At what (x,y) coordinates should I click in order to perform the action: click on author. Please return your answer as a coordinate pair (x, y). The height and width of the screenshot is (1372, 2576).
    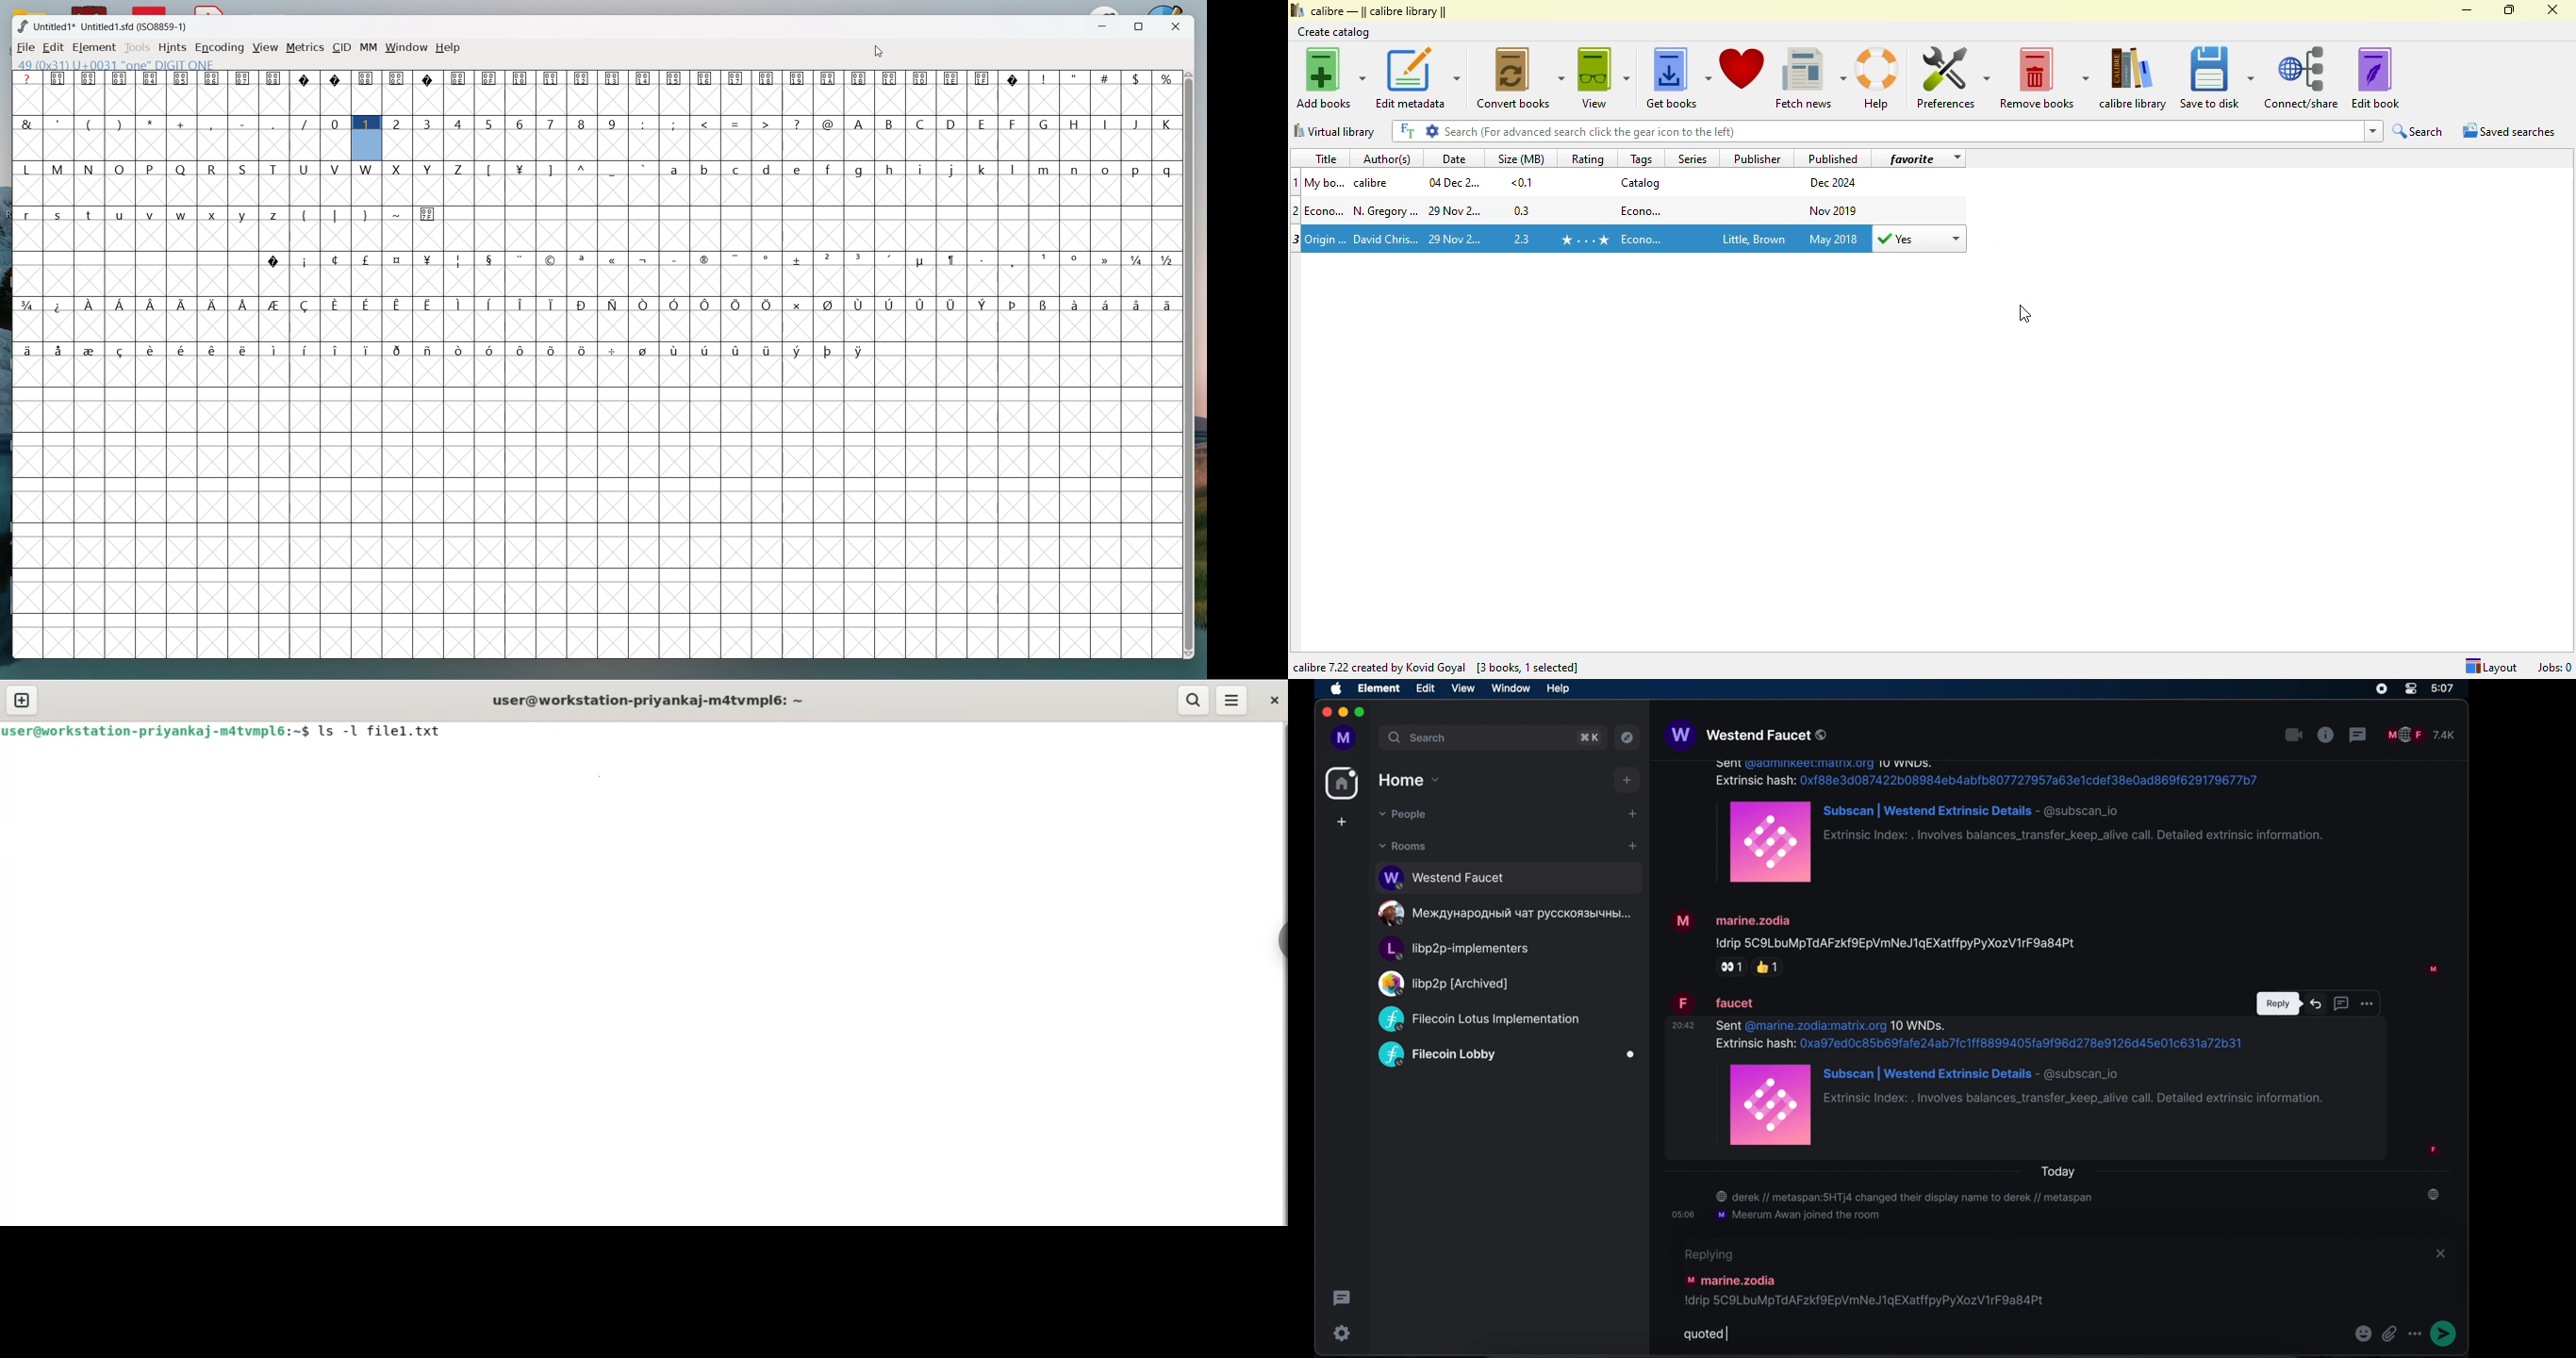
    Looking at the image, I should click on (1375, 183).